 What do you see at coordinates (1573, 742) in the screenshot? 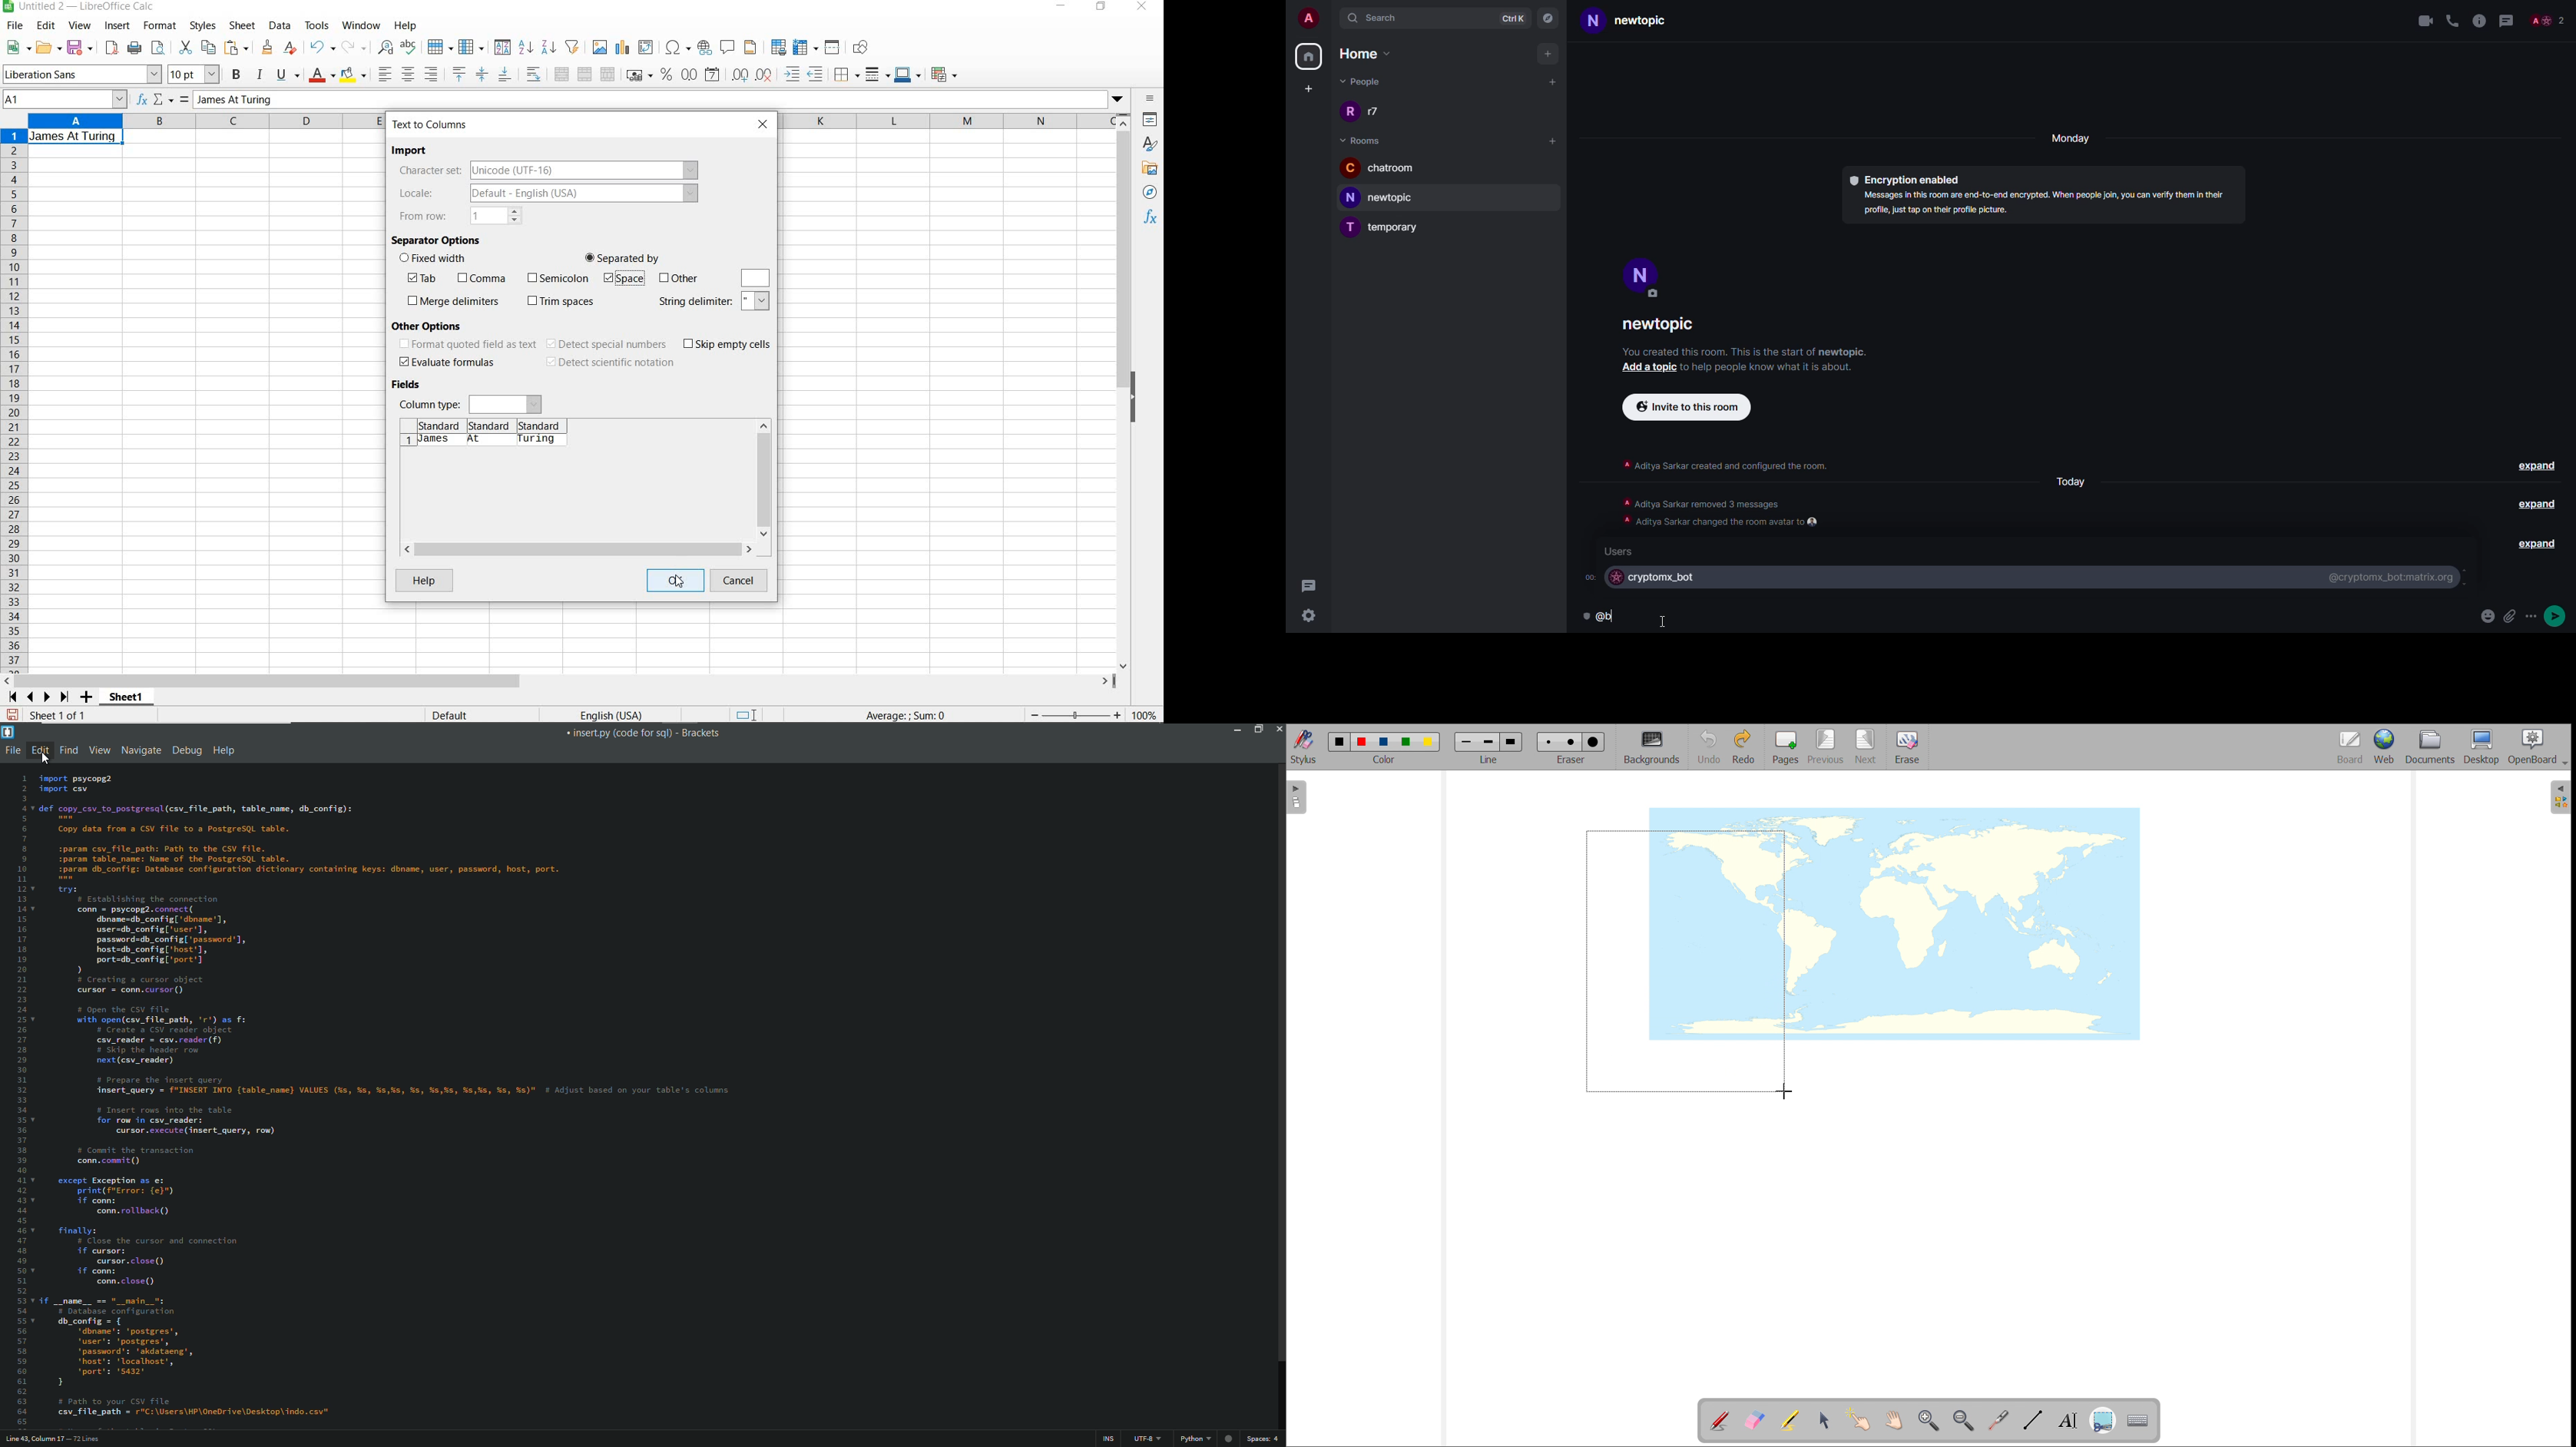
I see `medium` at bounding box center [1573, 742].